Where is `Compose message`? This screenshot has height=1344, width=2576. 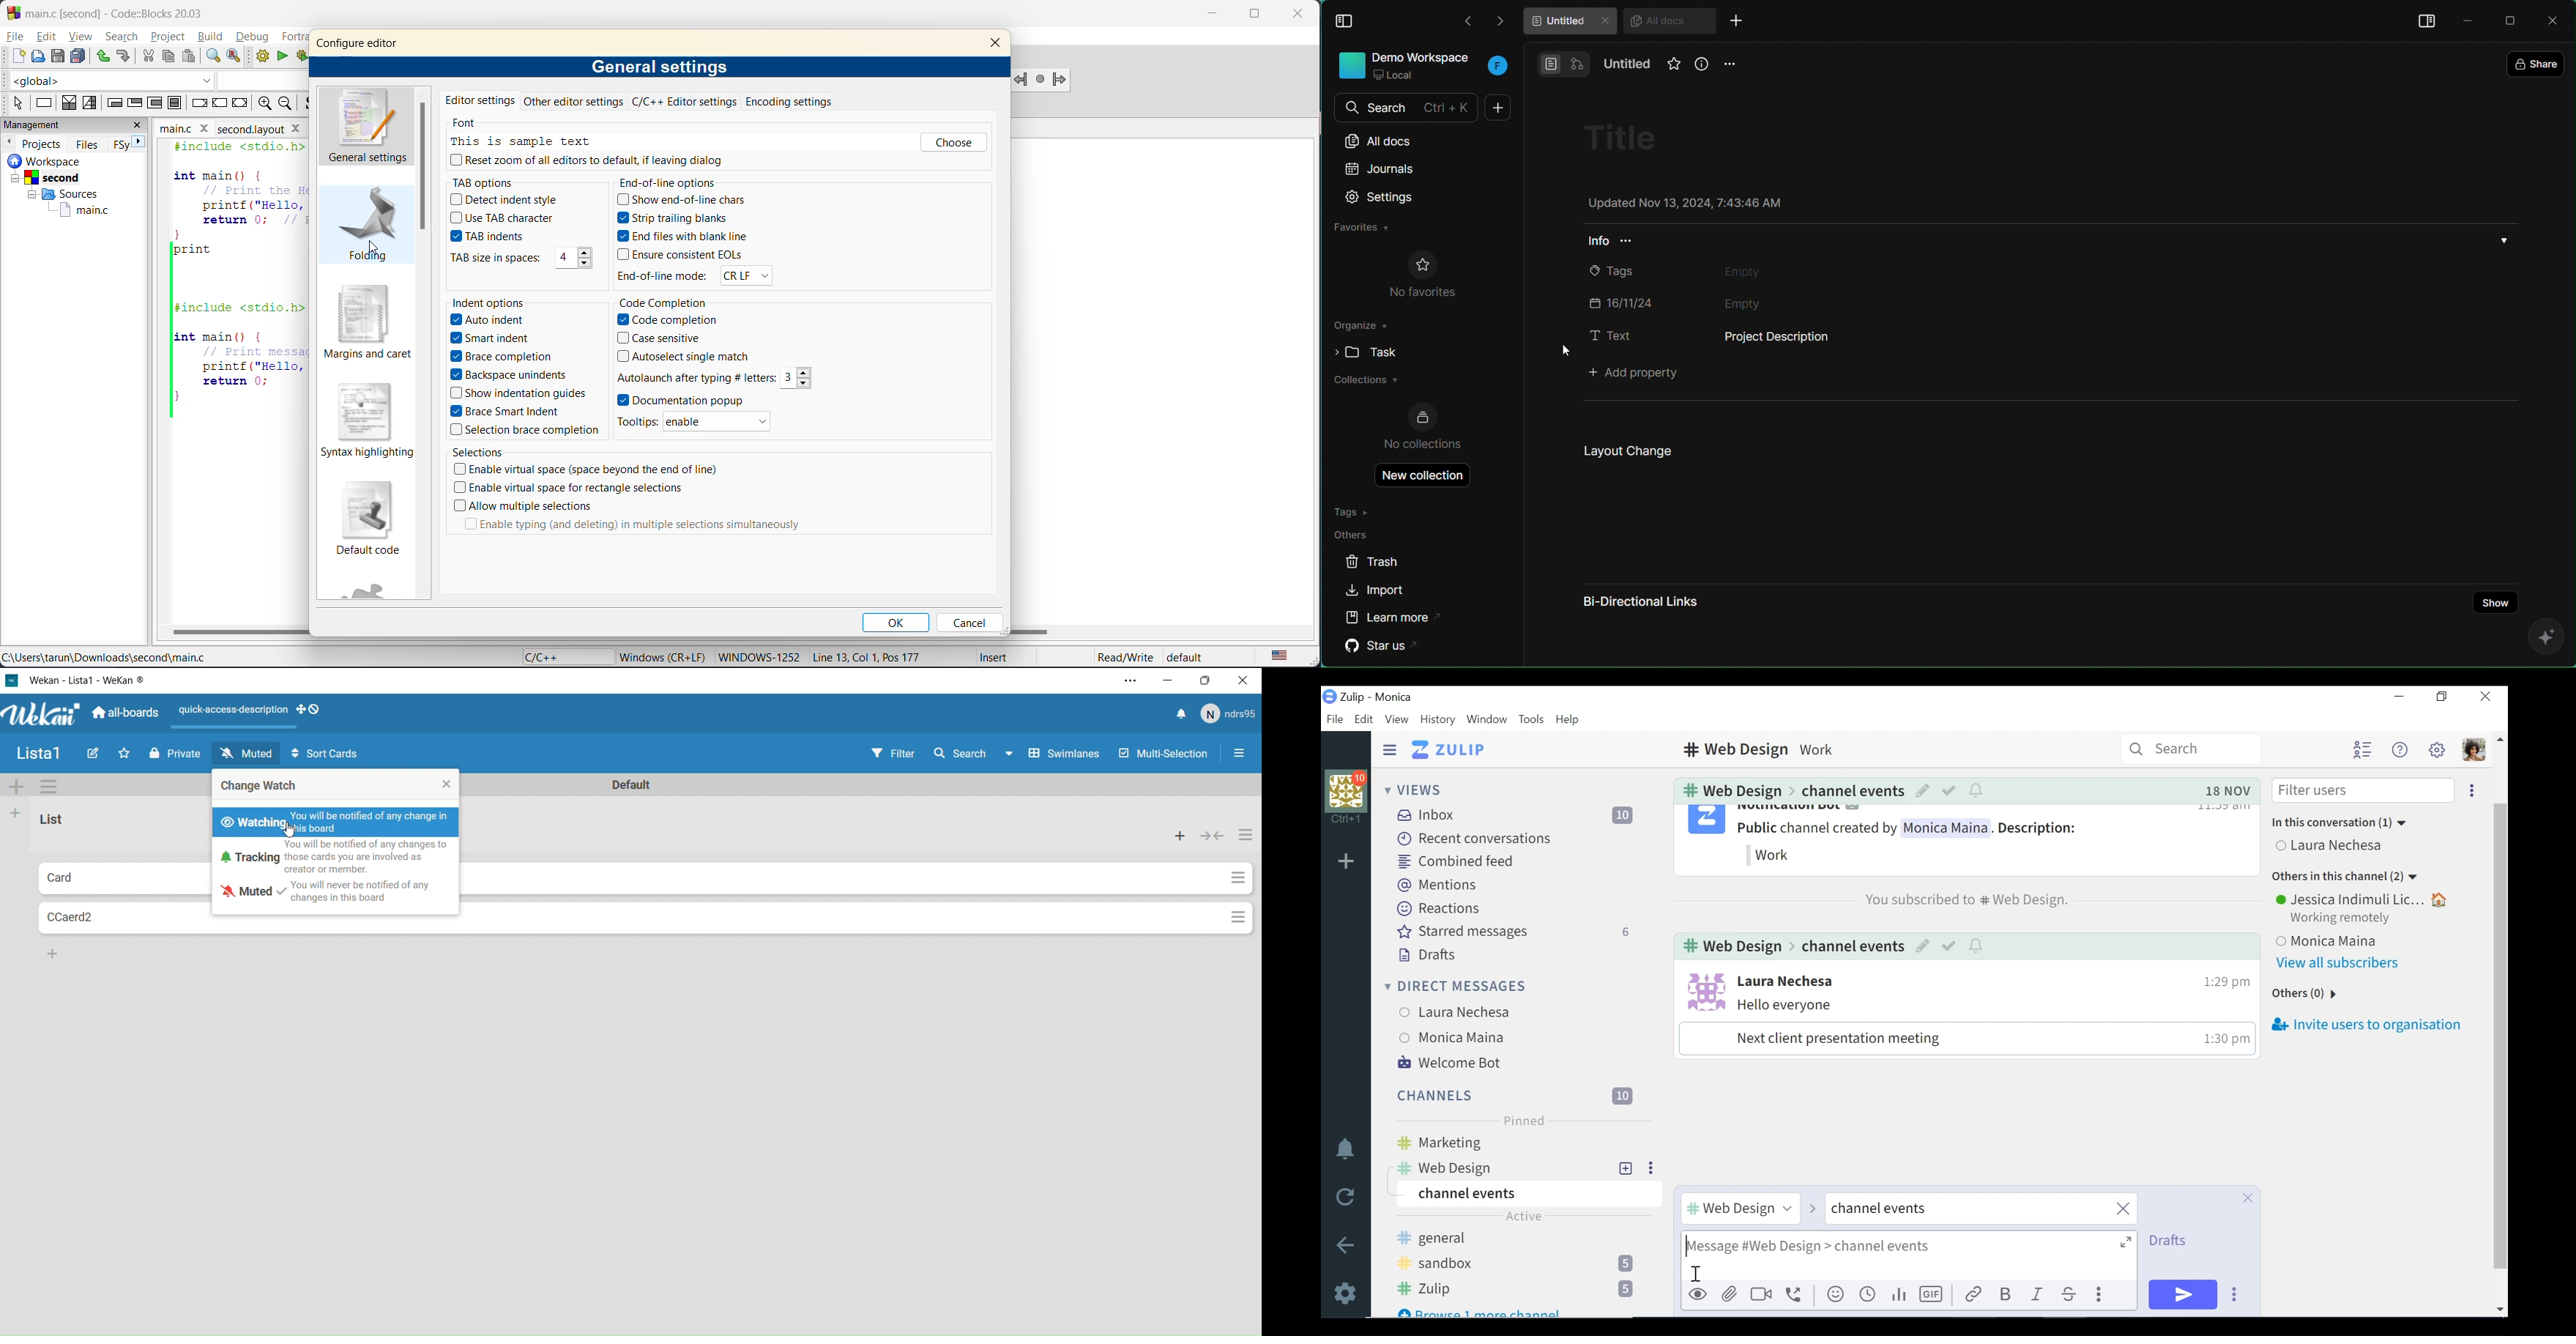 Compose message is located at coordinates (1909, 1256).